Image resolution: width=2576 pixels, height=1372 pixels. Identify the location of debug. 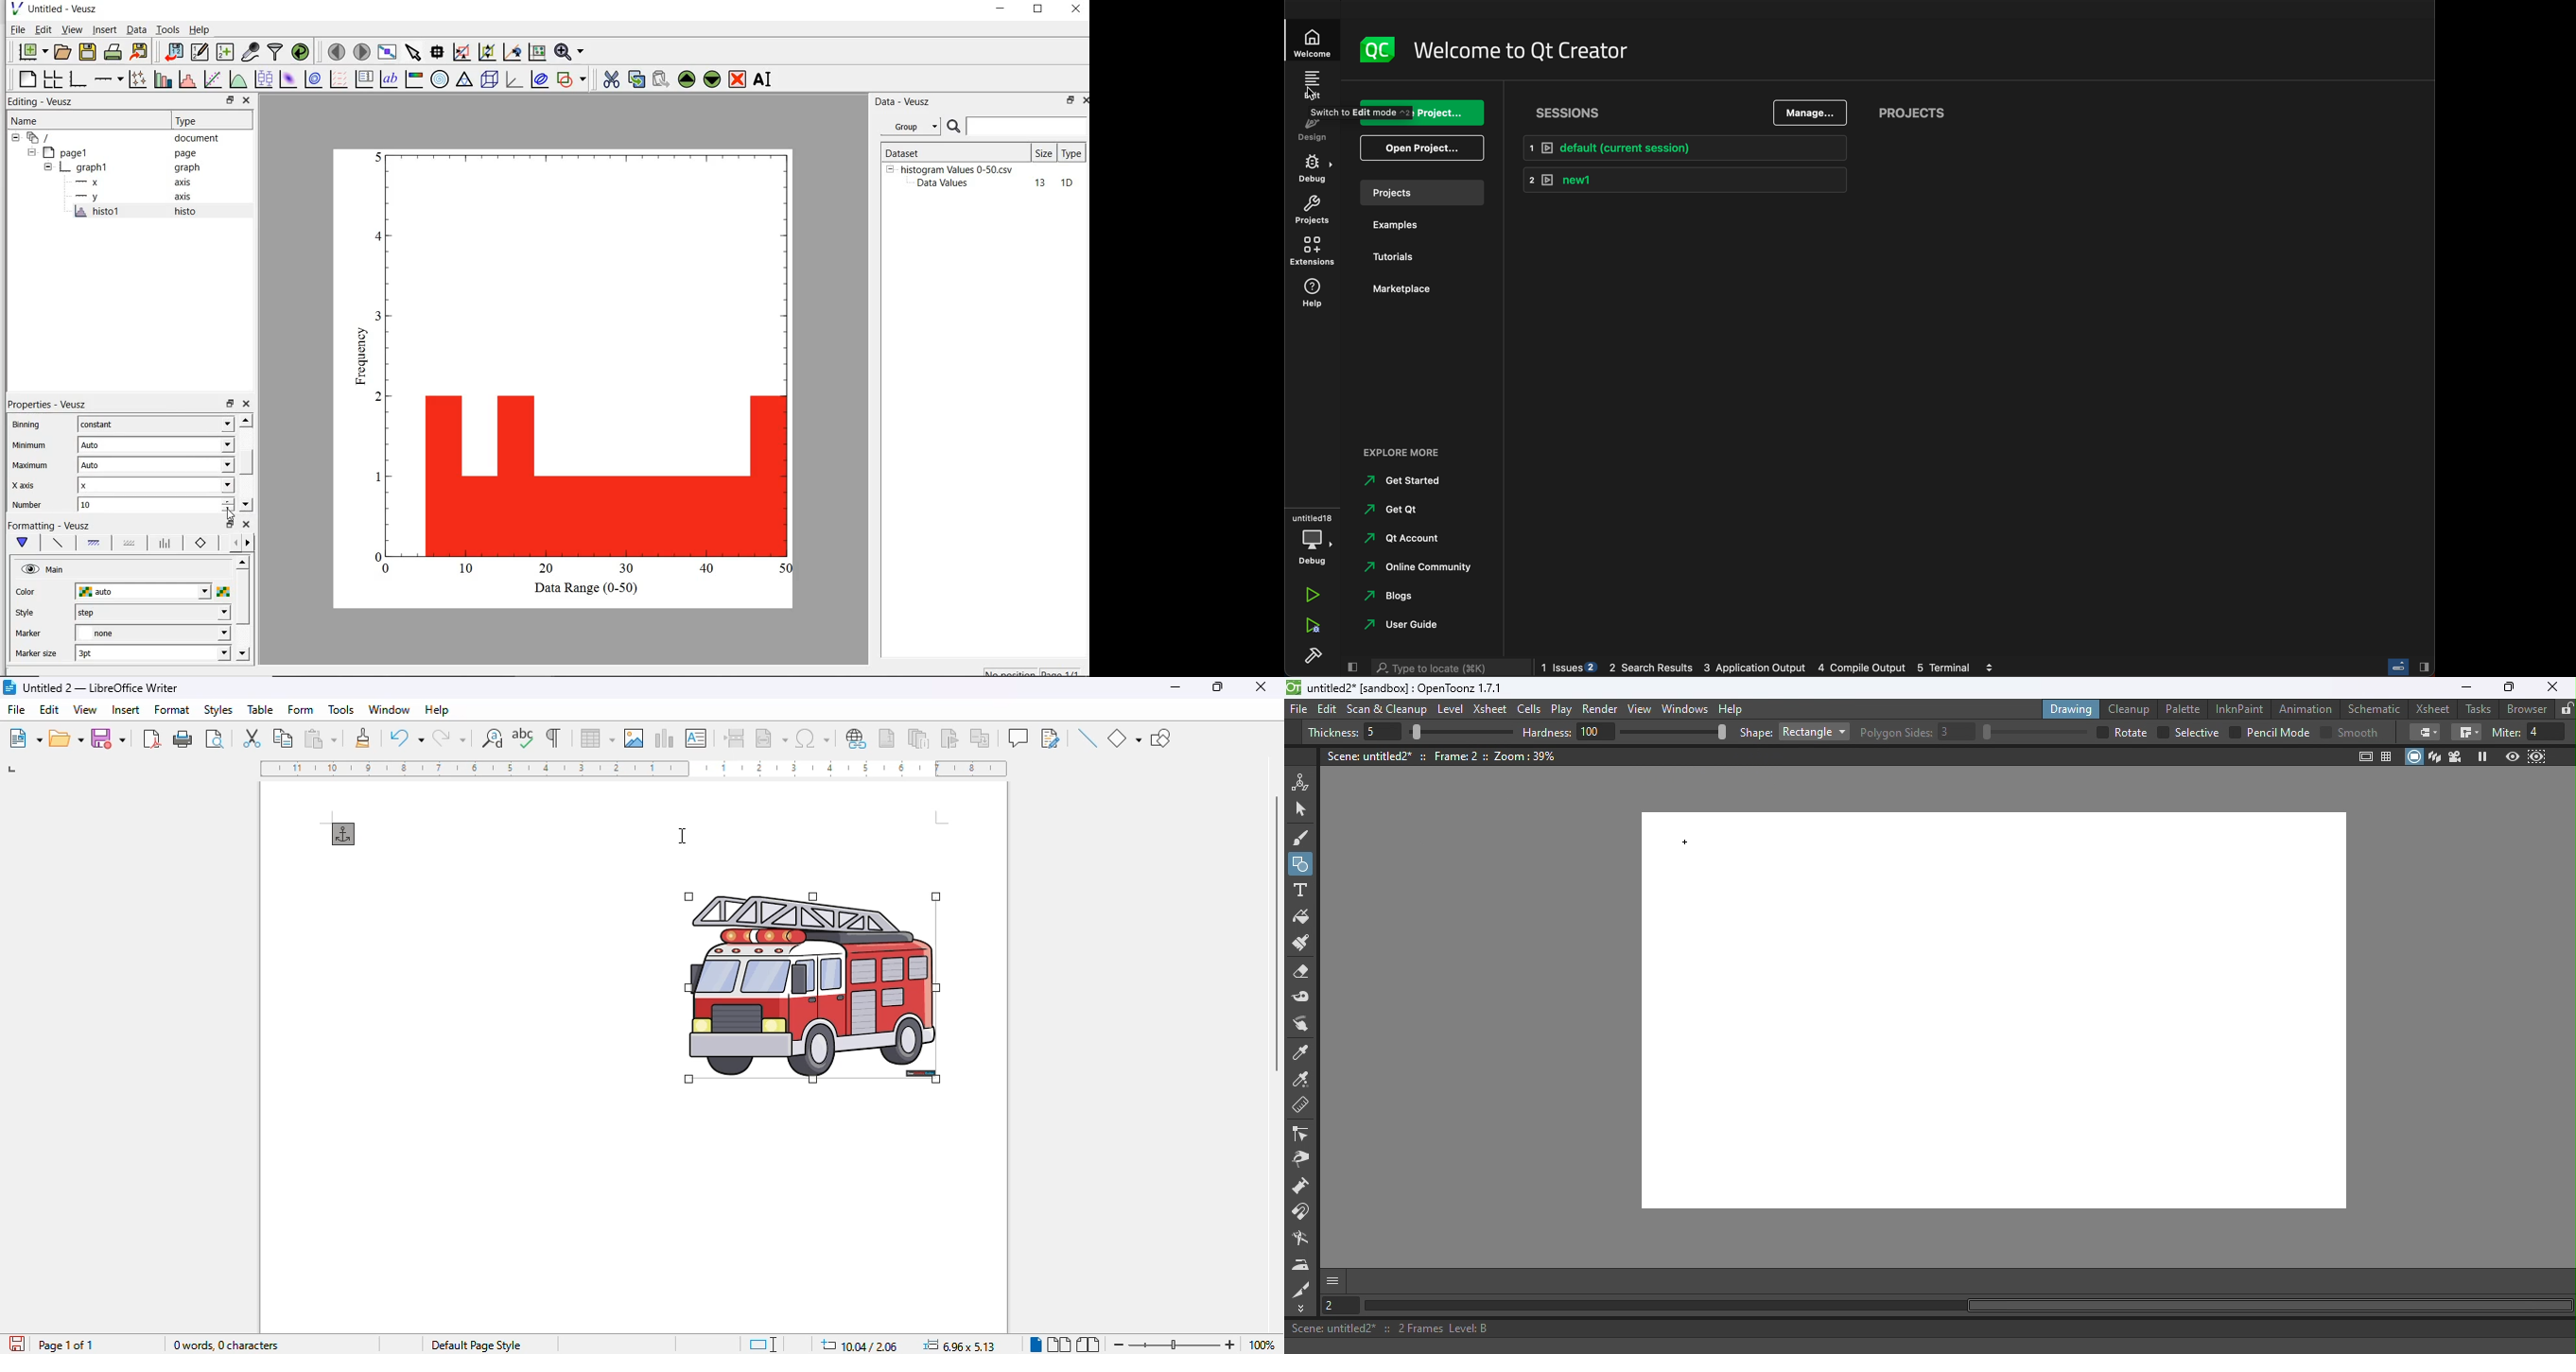
(1319, 169).